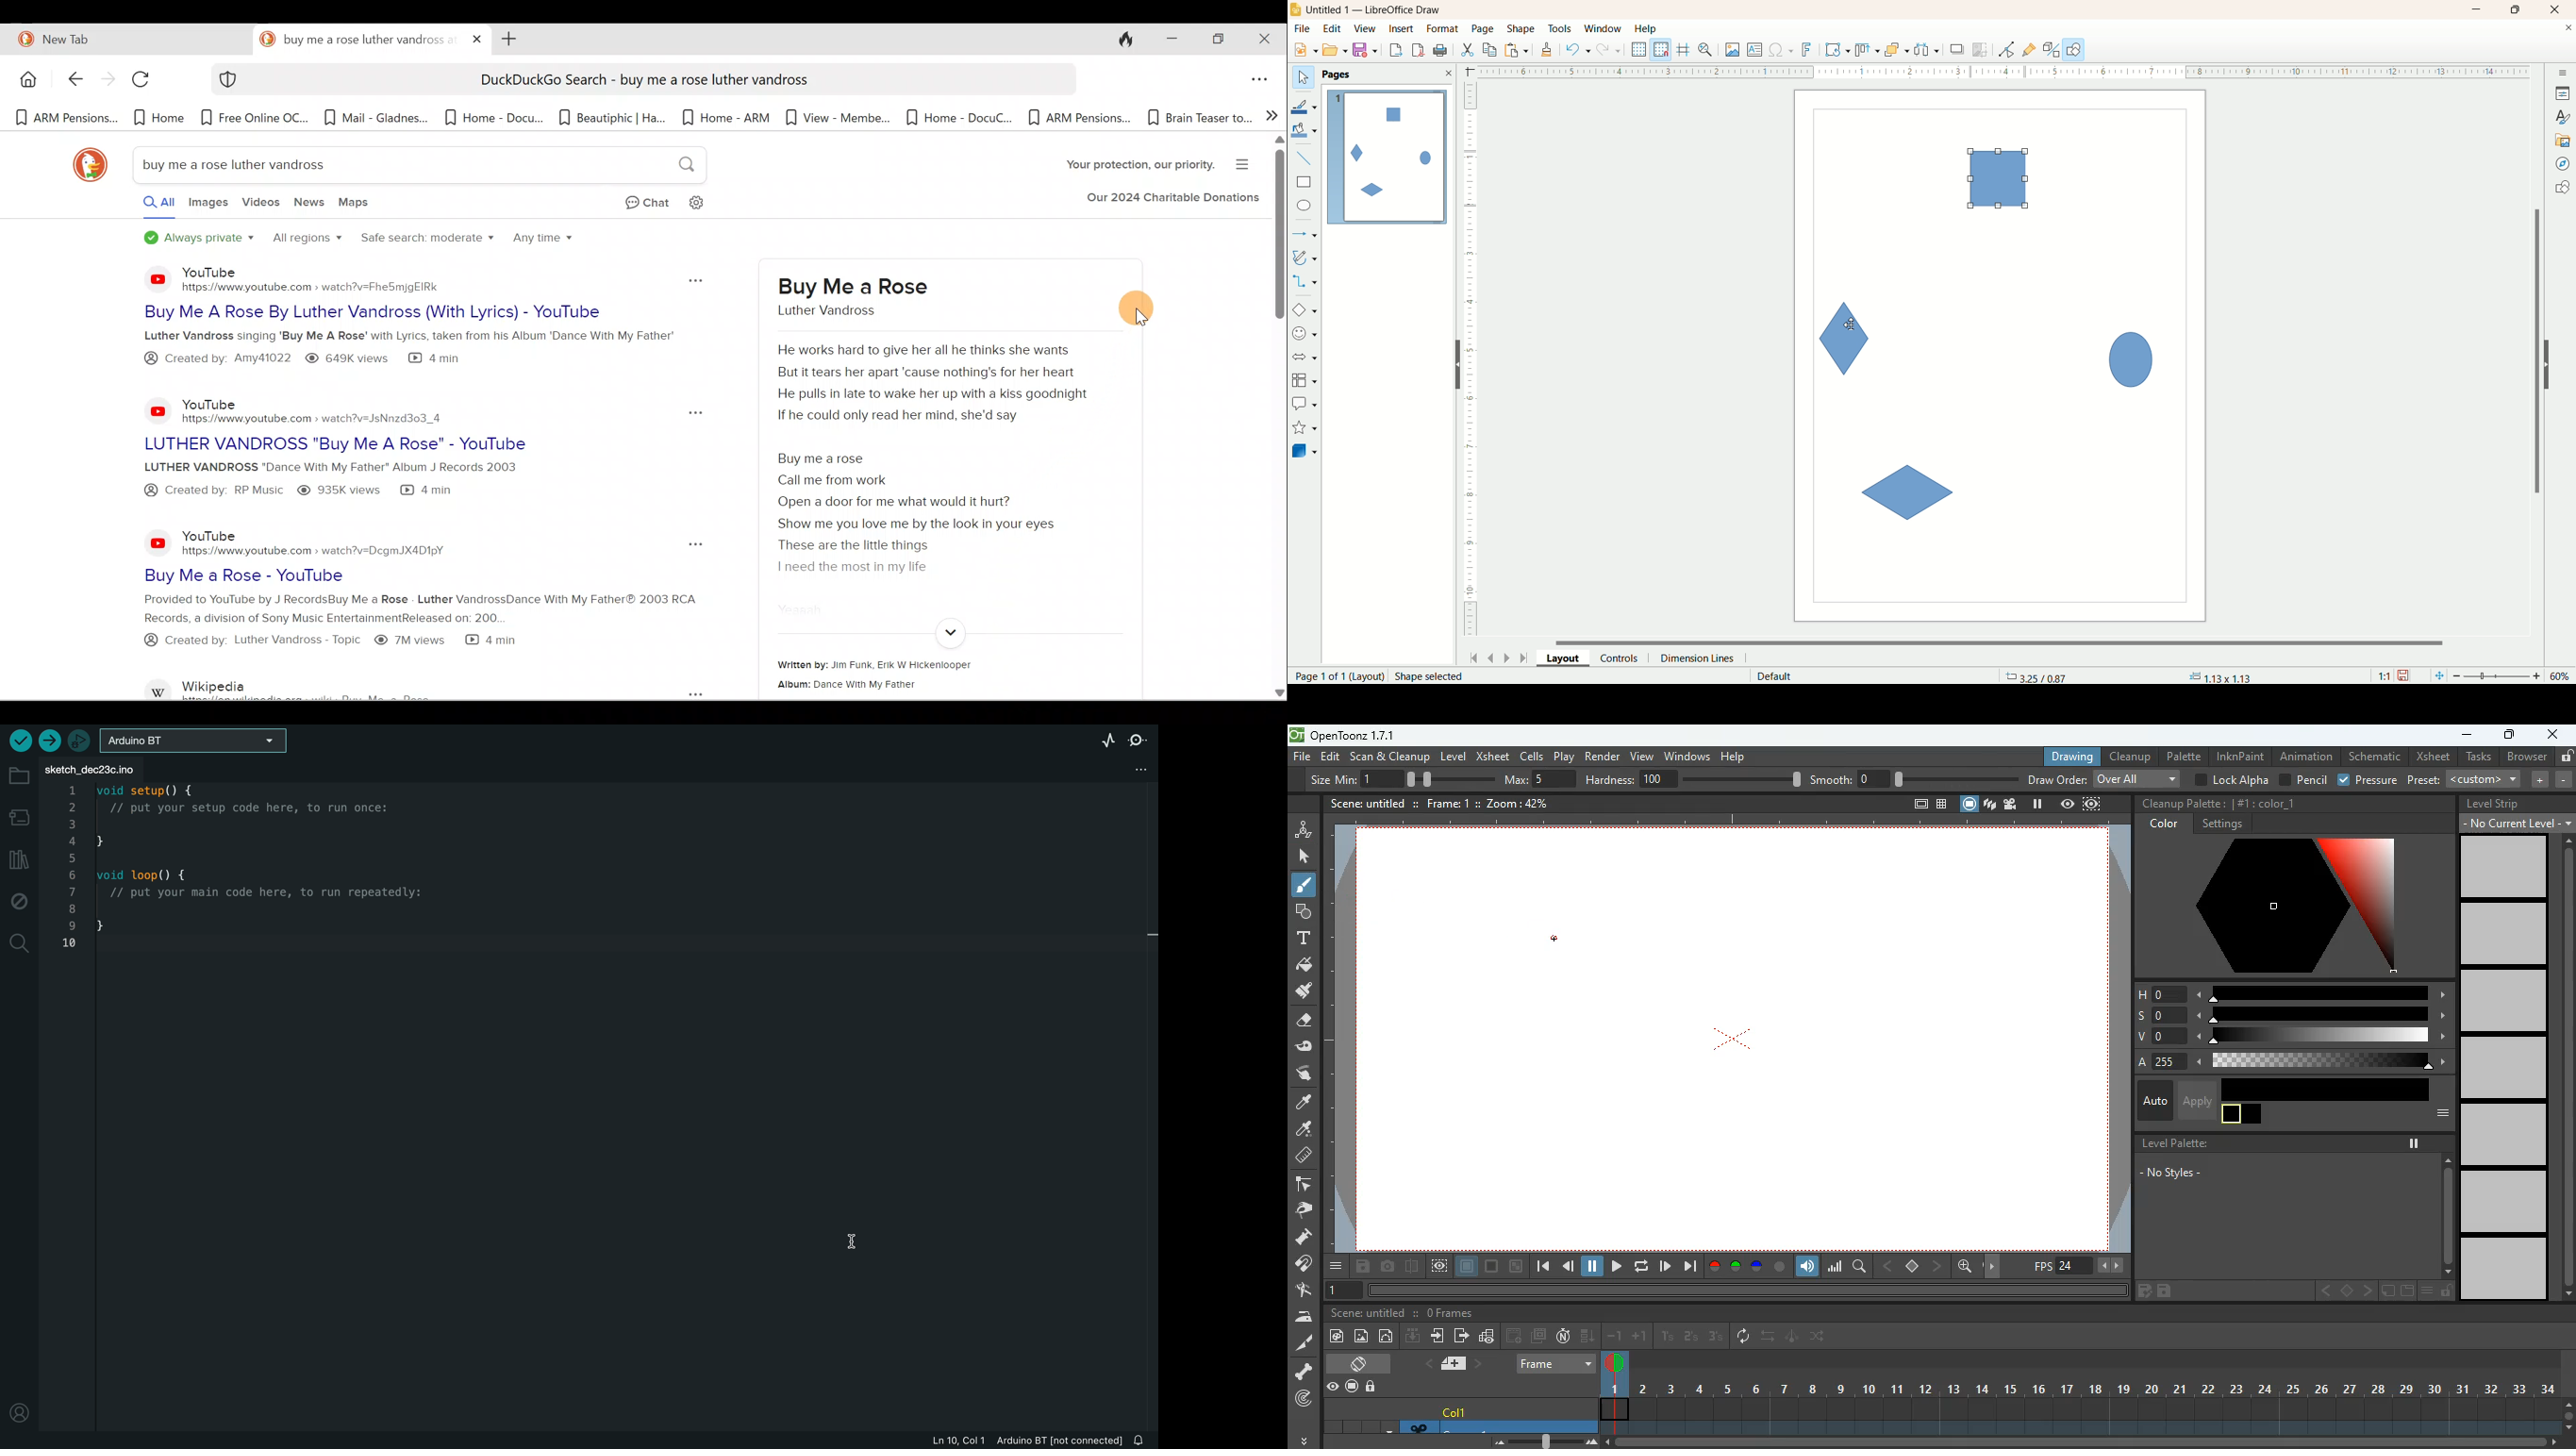 This screenshot has height=1456, width=2576. Describe the element at coordinates (2563, 93) in the screenshot. I see `properties` at that location.